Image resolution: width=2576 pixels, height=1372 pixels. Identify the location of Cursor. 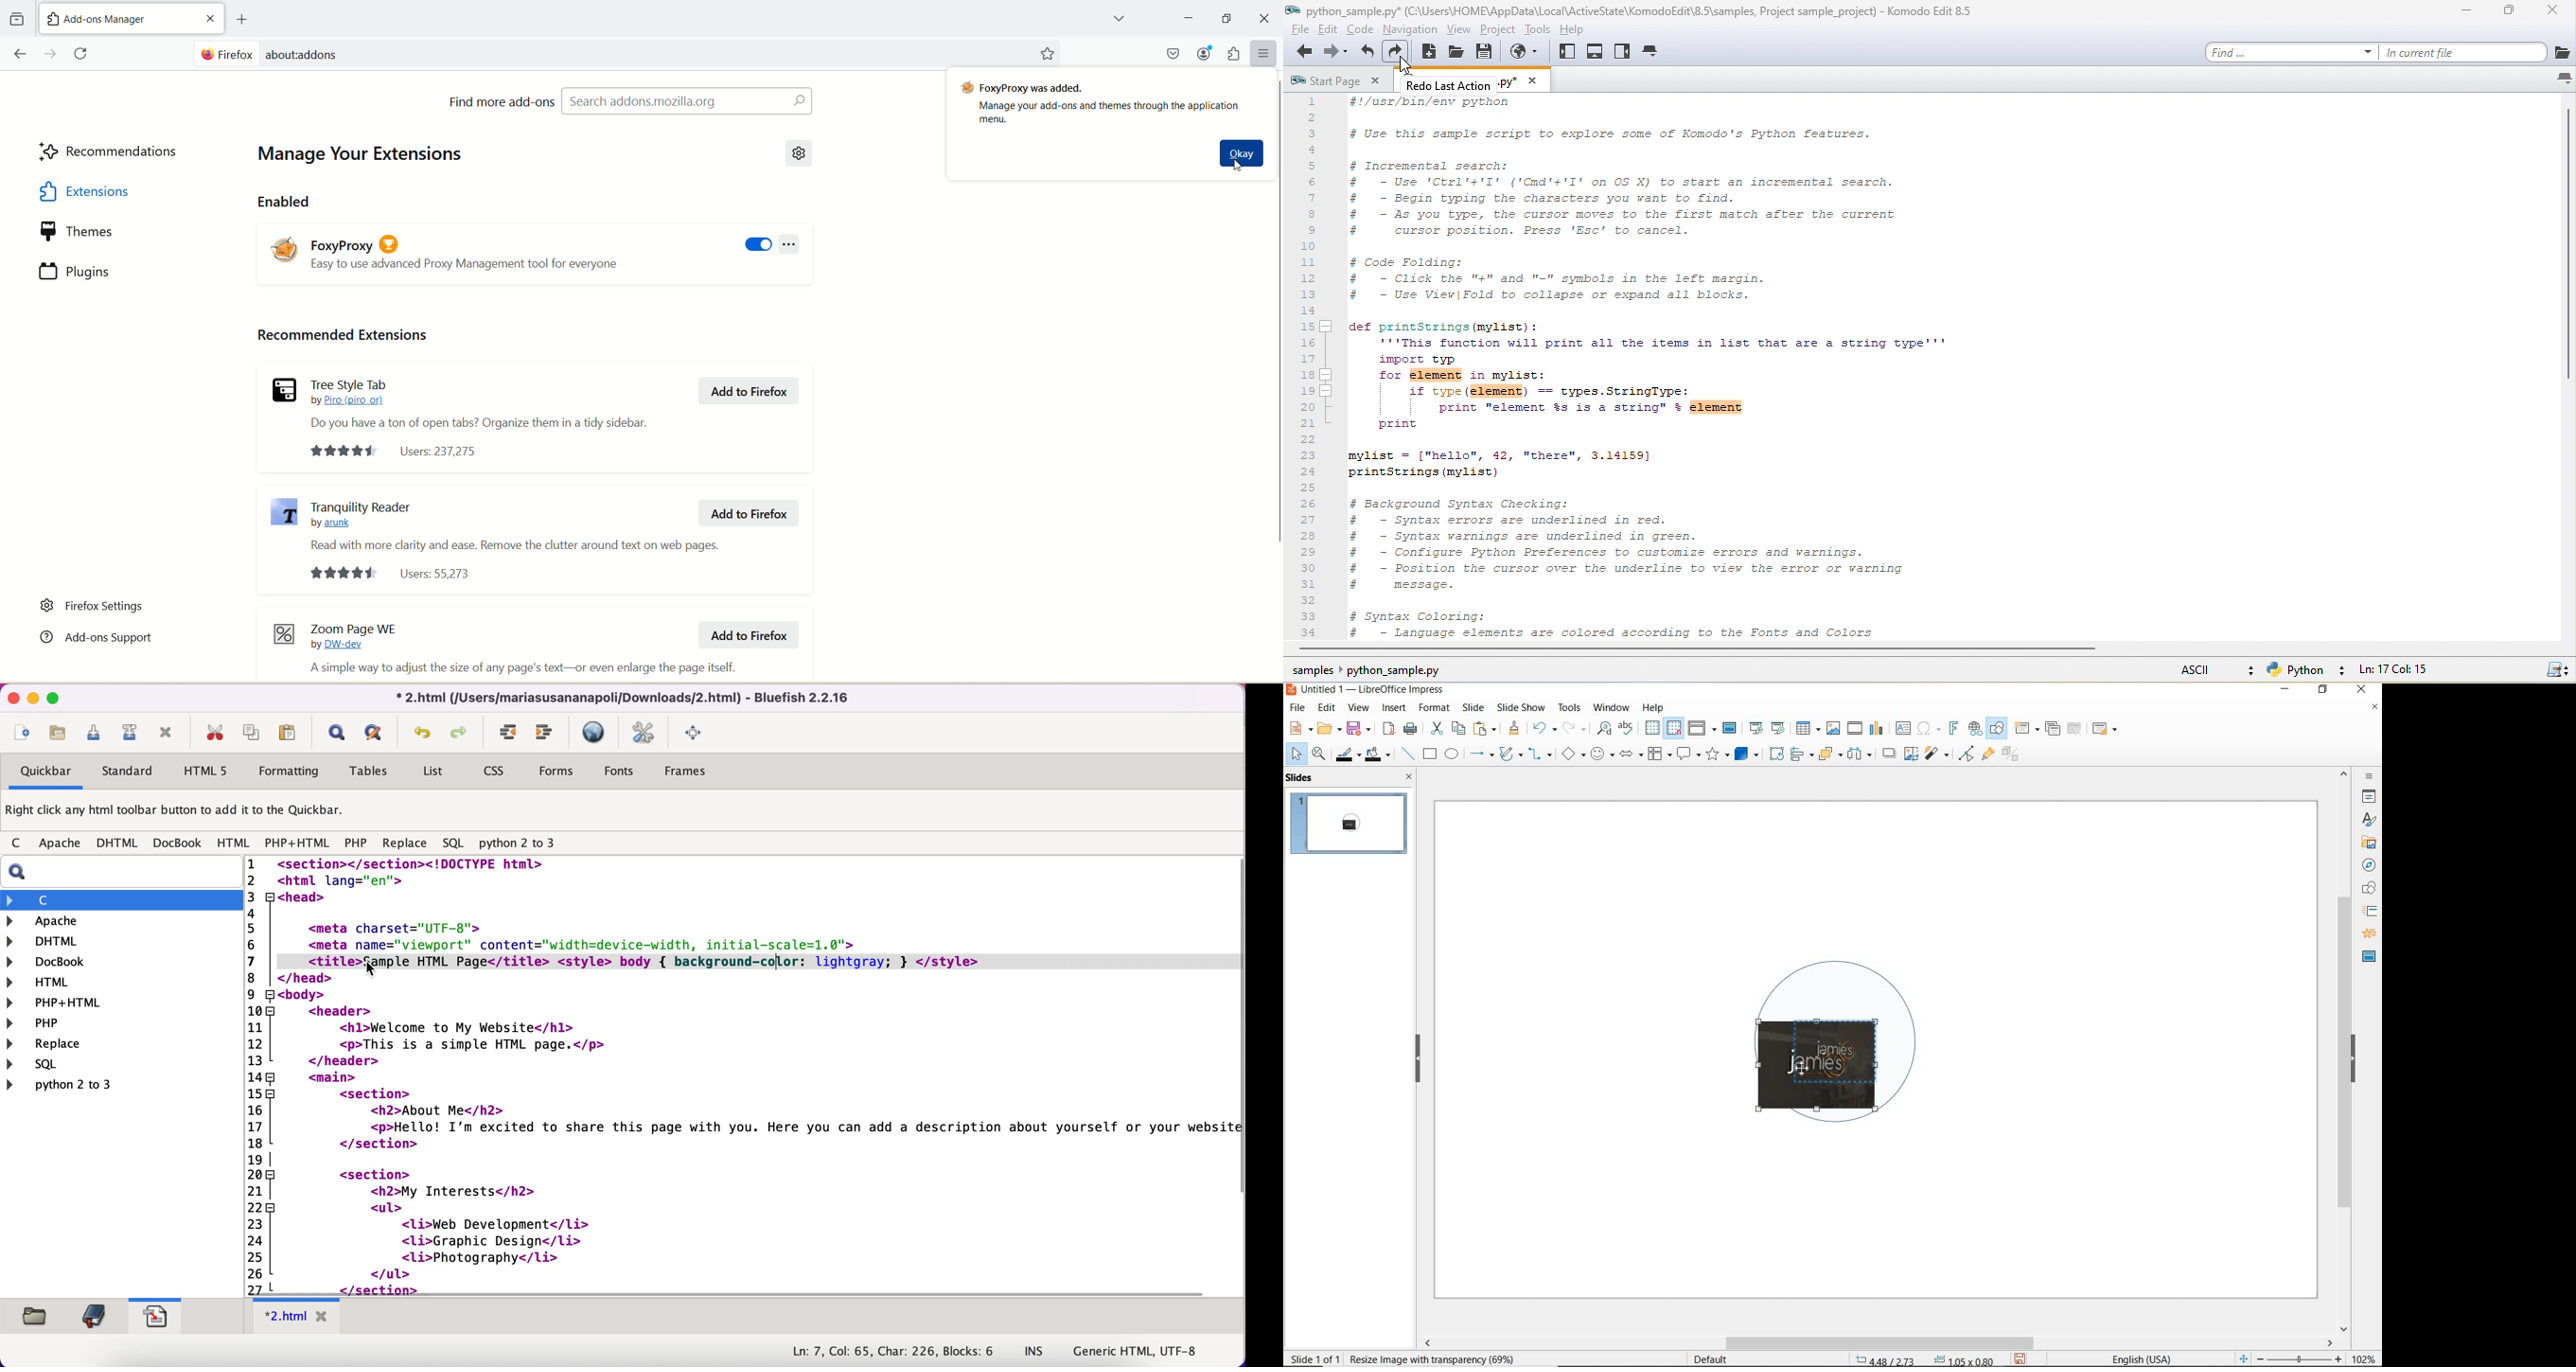
(1804, 1065).